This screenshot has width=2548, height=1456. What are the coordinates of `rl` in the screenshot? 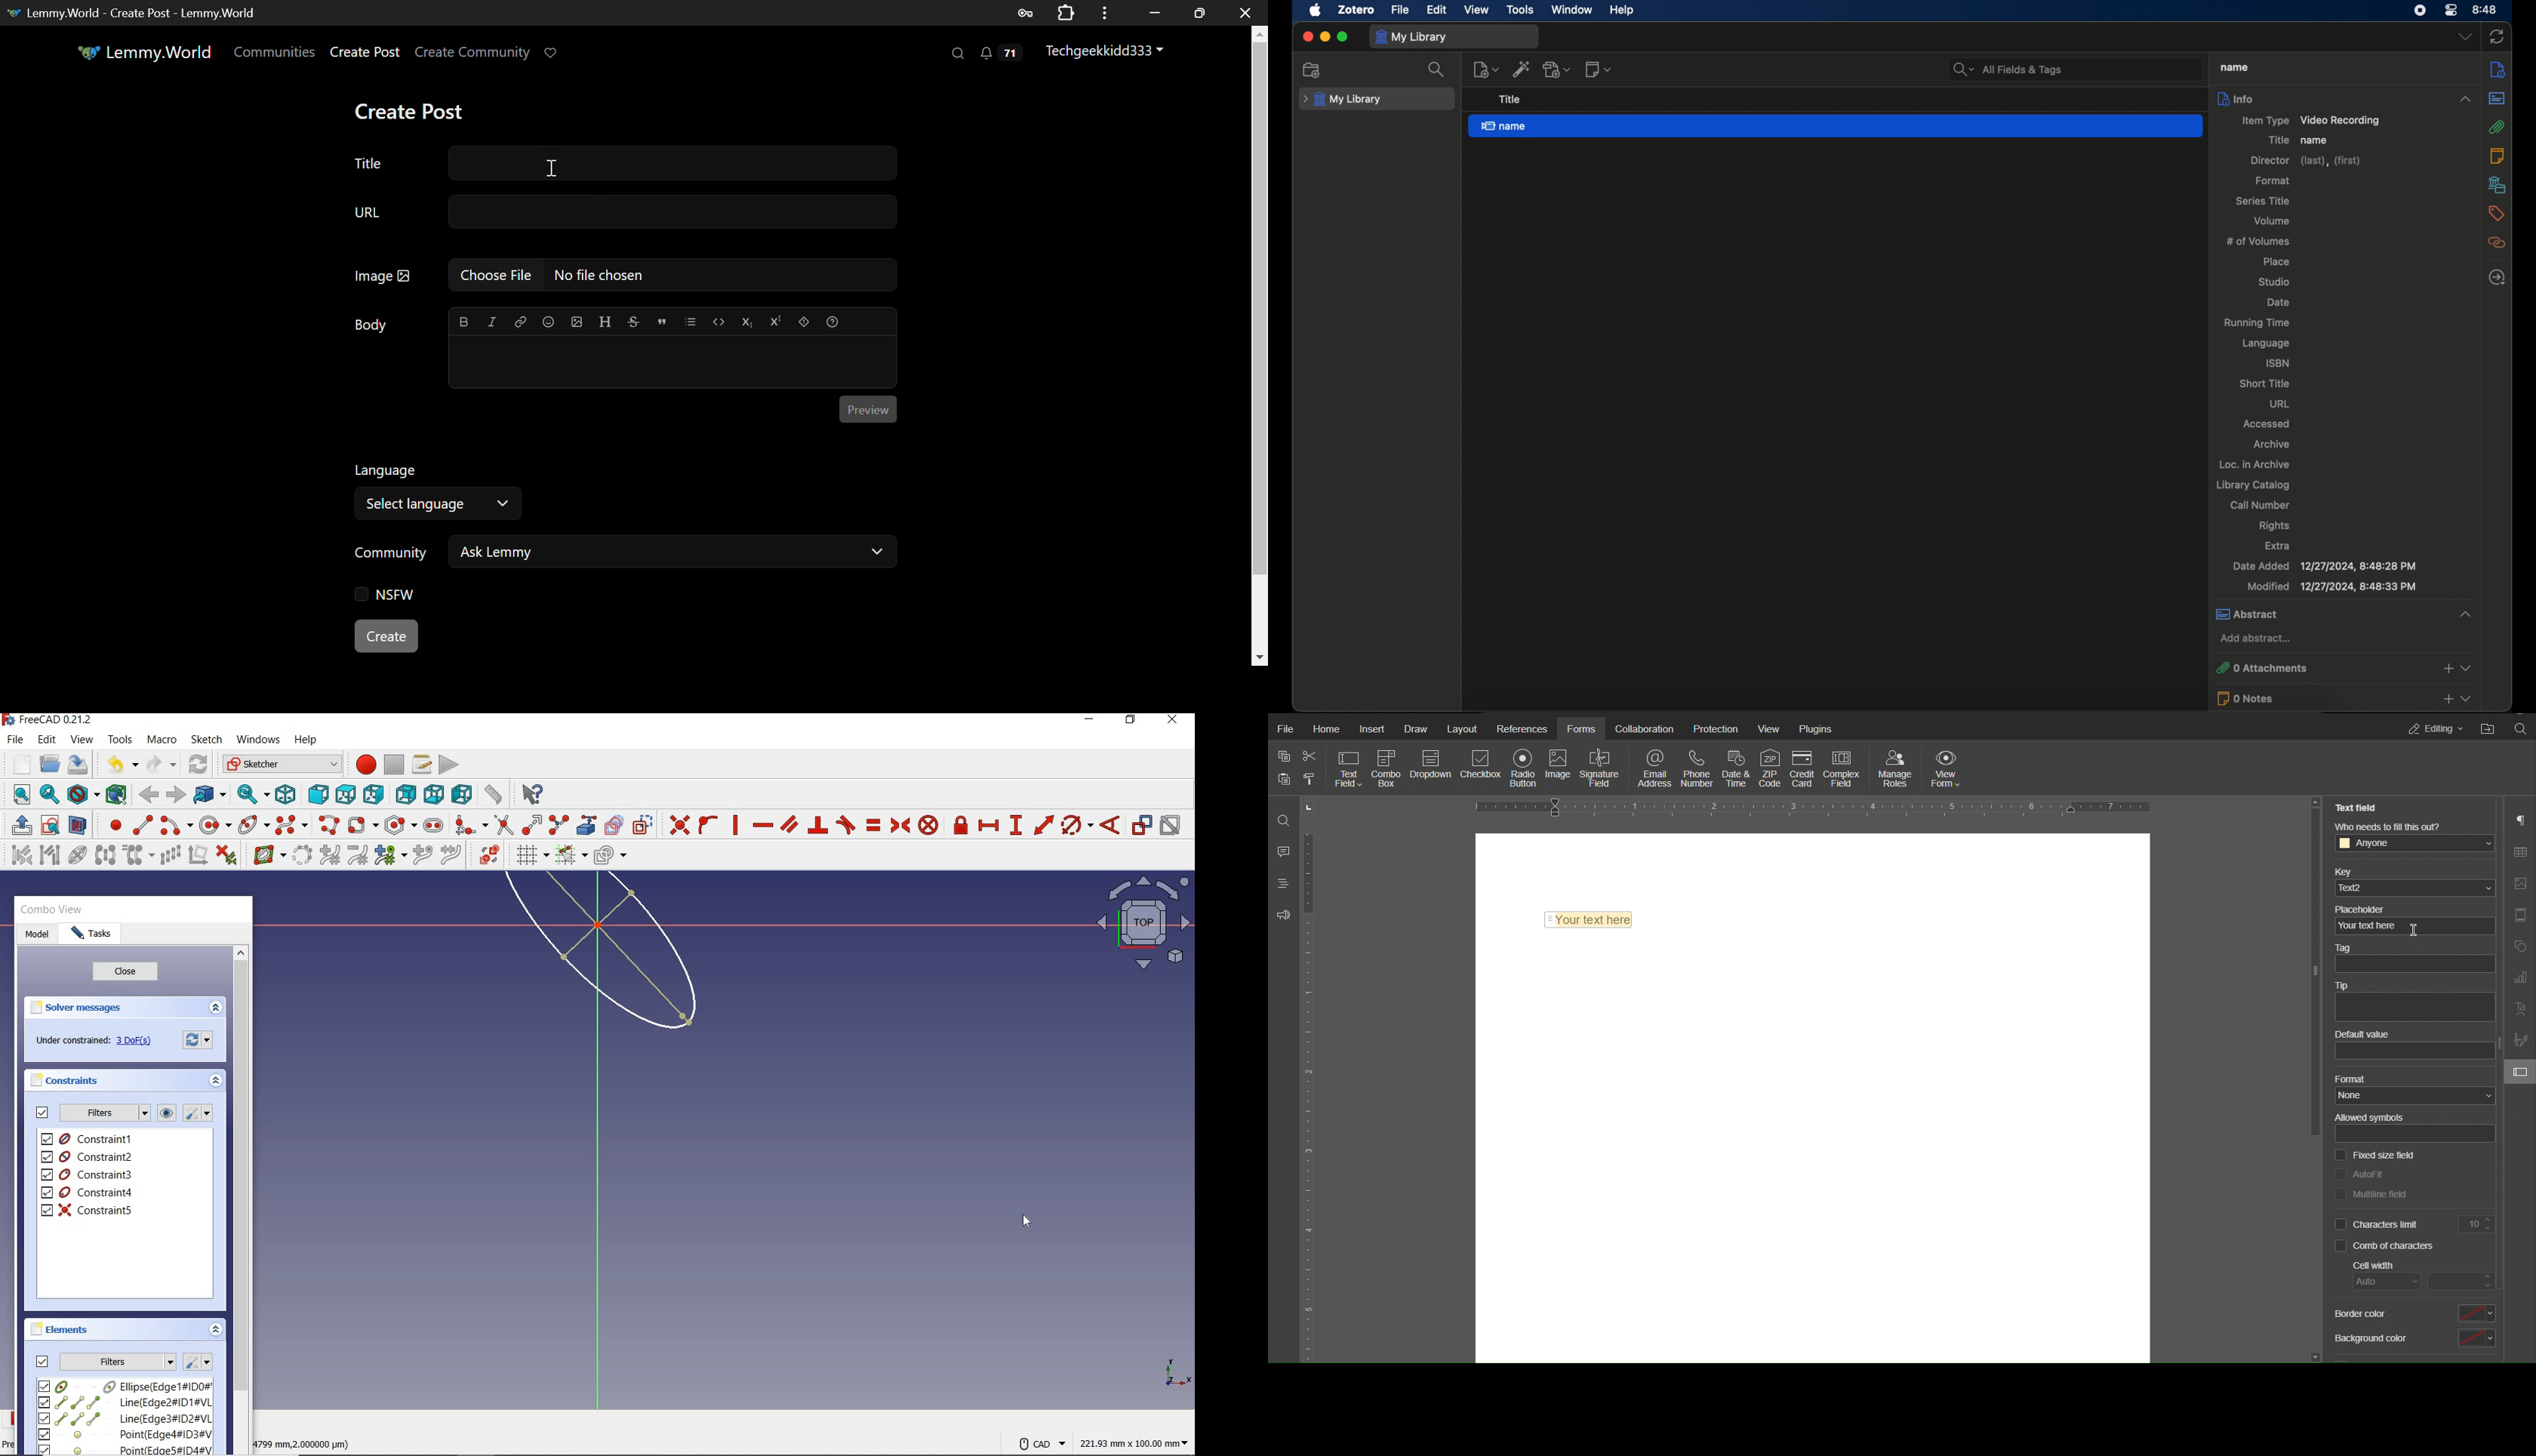 It's located at (2280, 403).